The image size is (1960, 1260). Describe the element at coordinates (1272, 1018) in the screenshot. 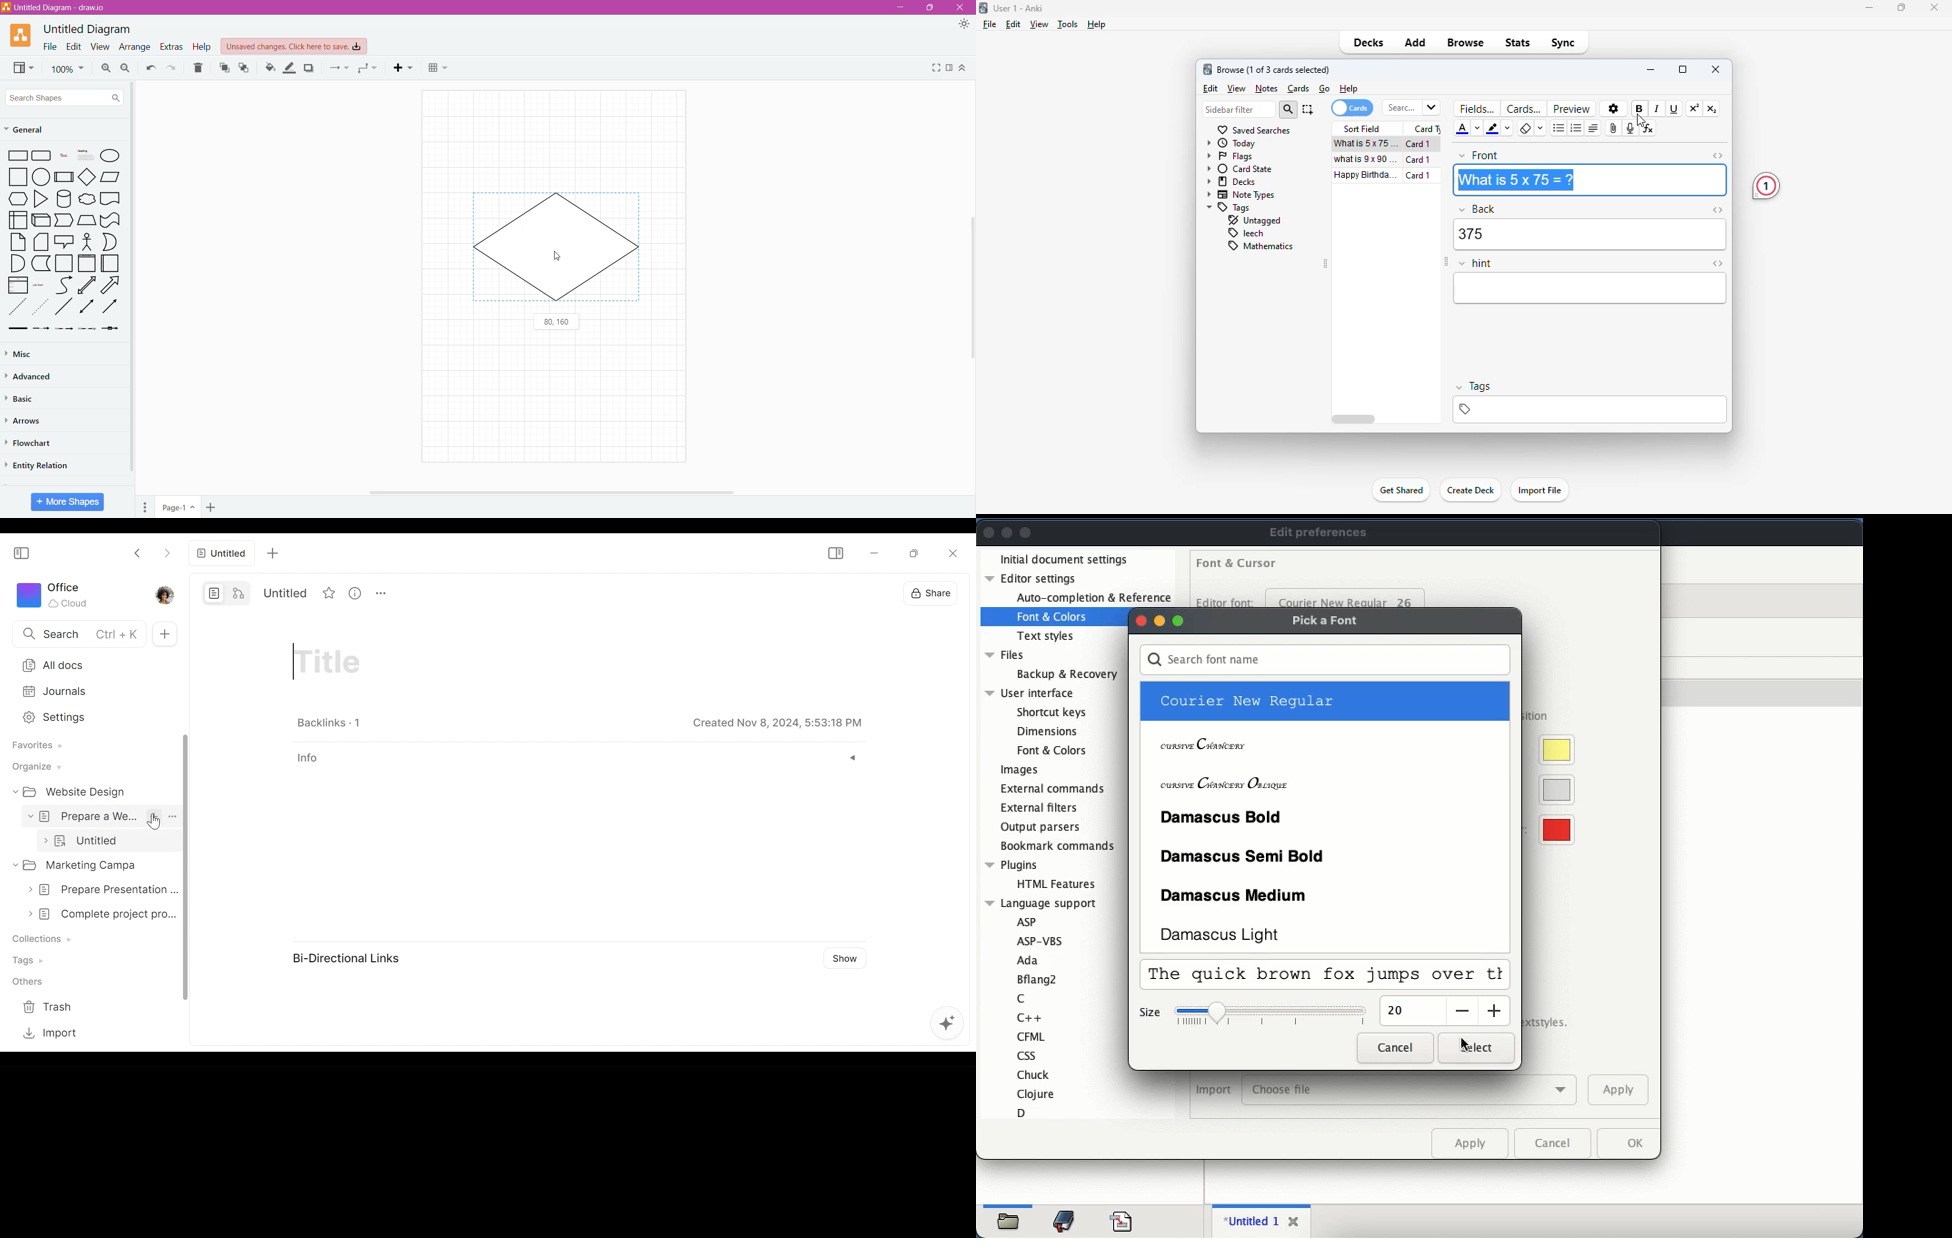

I see `sized down` at that location.